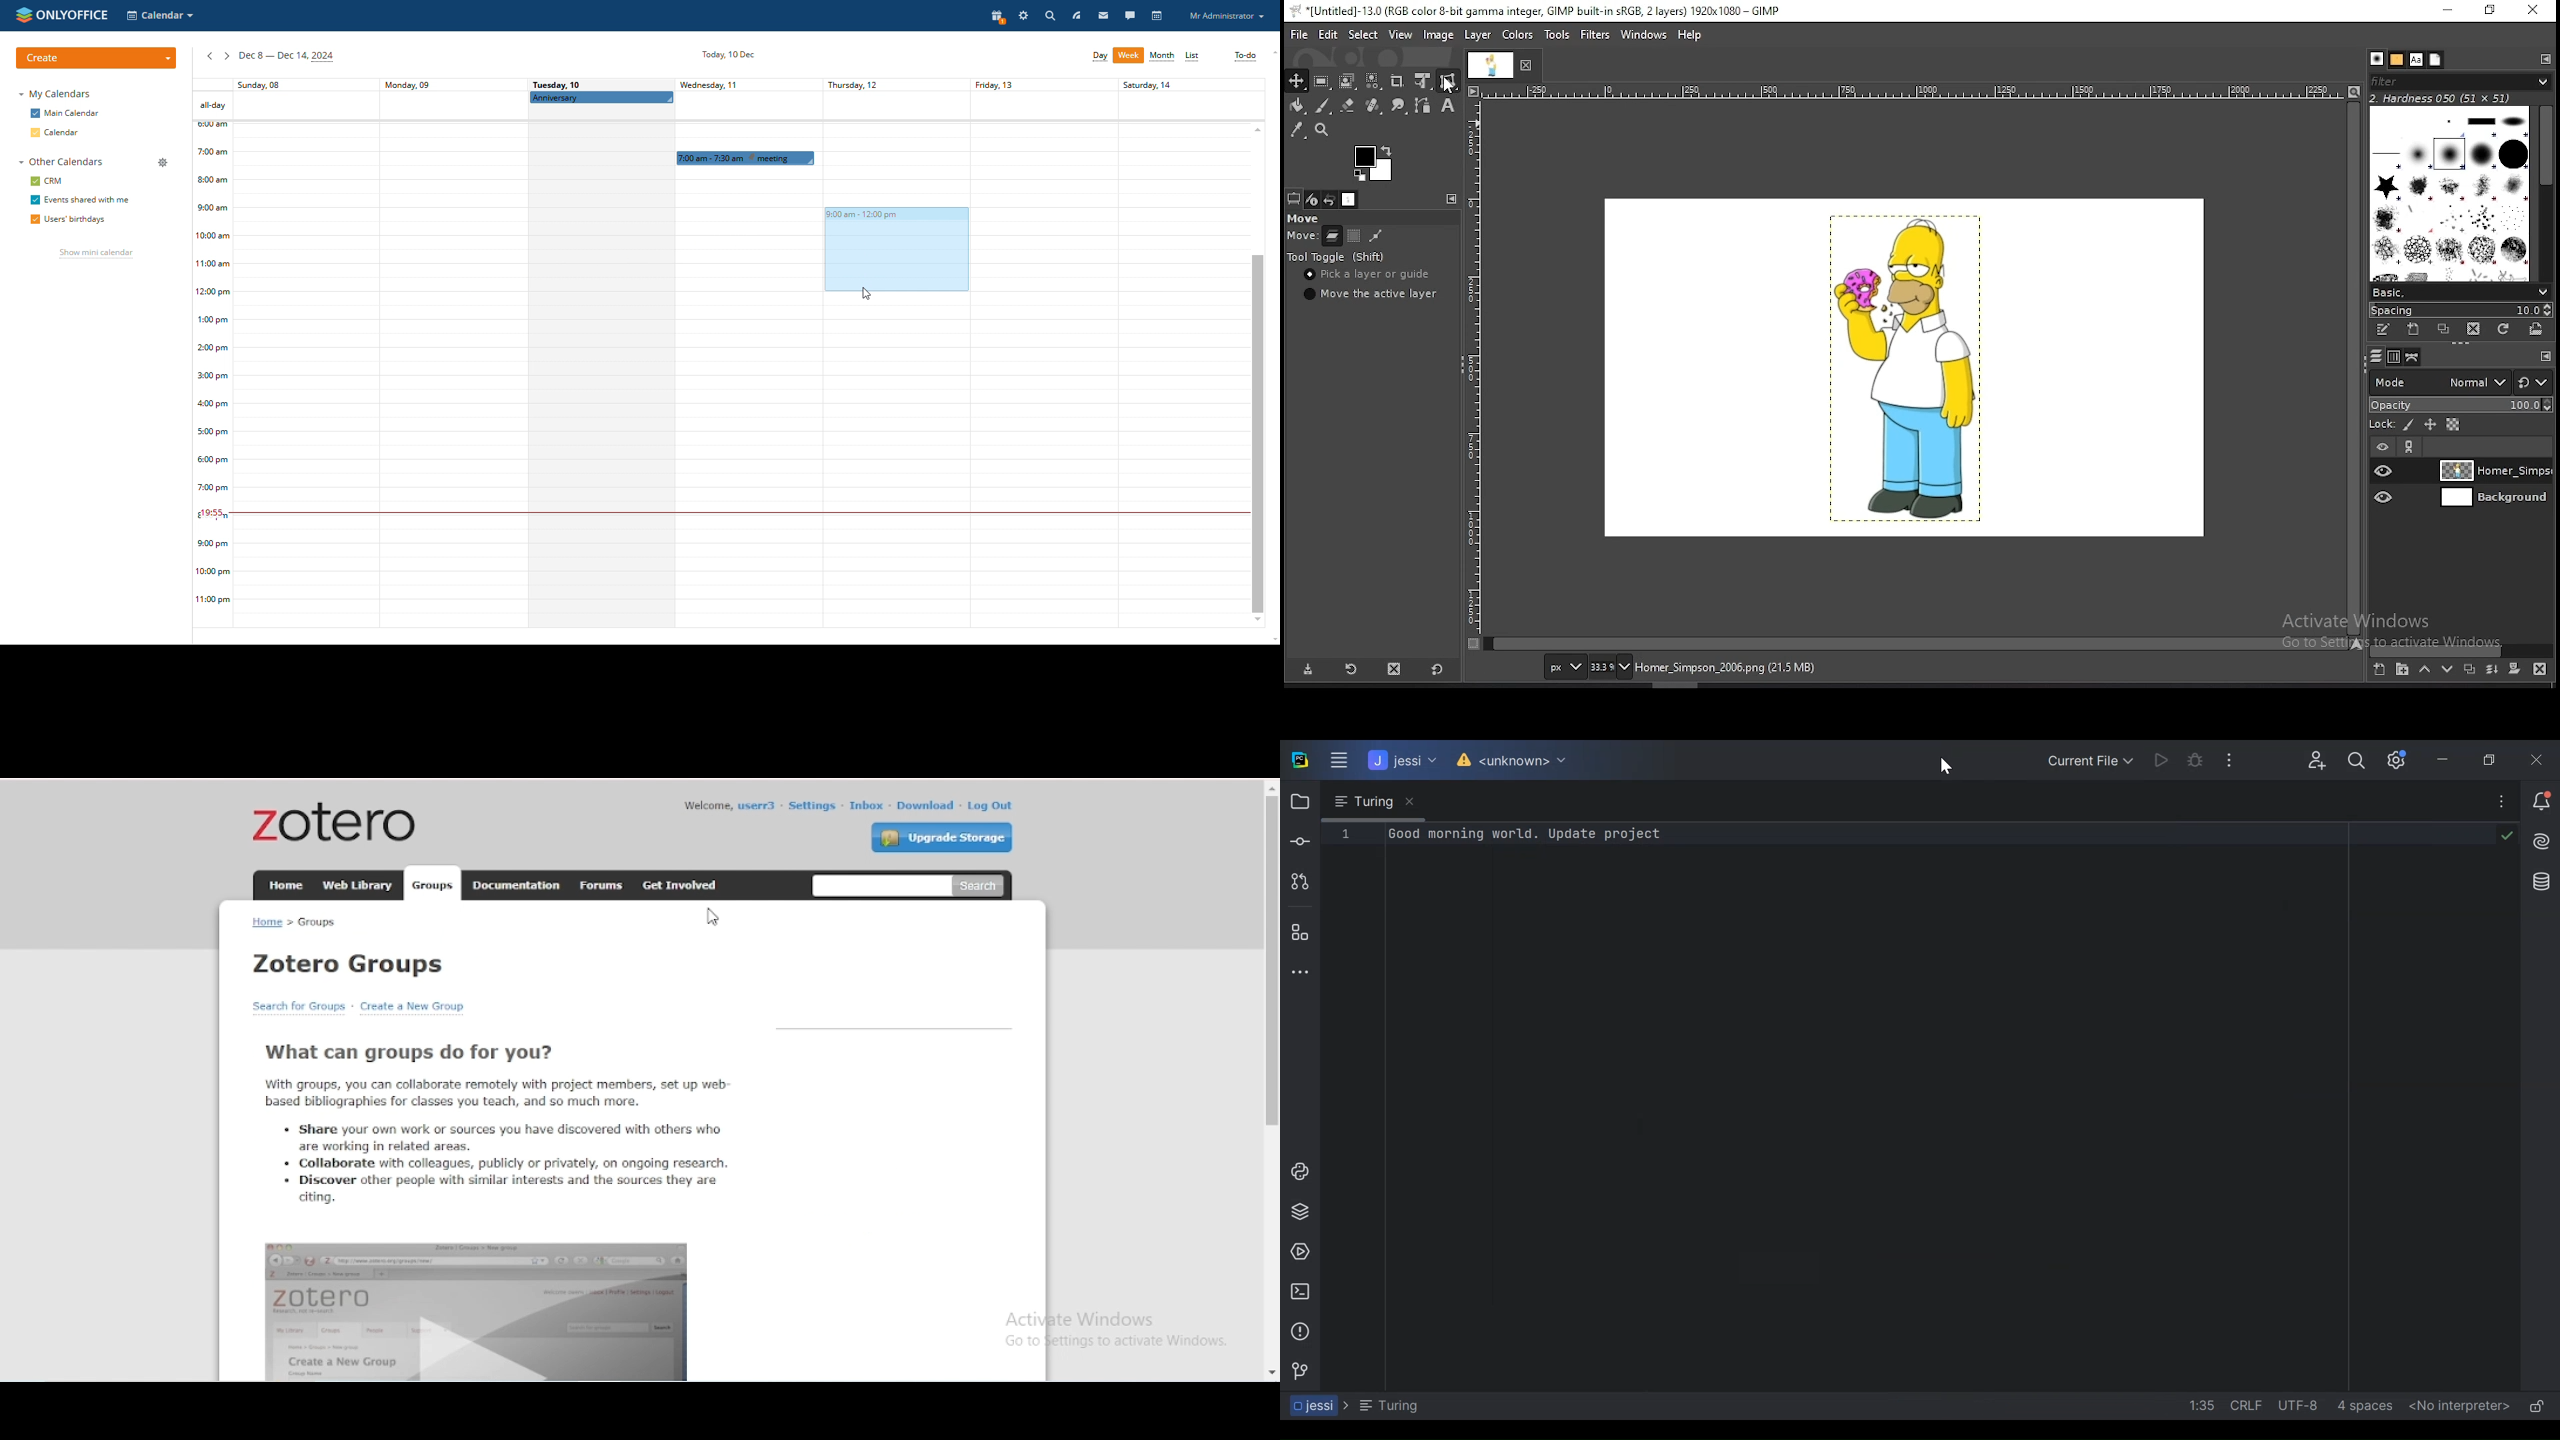 The height and width of the screenshot is (1456, 2576). I want to click on interface video, so click(476, 1310).